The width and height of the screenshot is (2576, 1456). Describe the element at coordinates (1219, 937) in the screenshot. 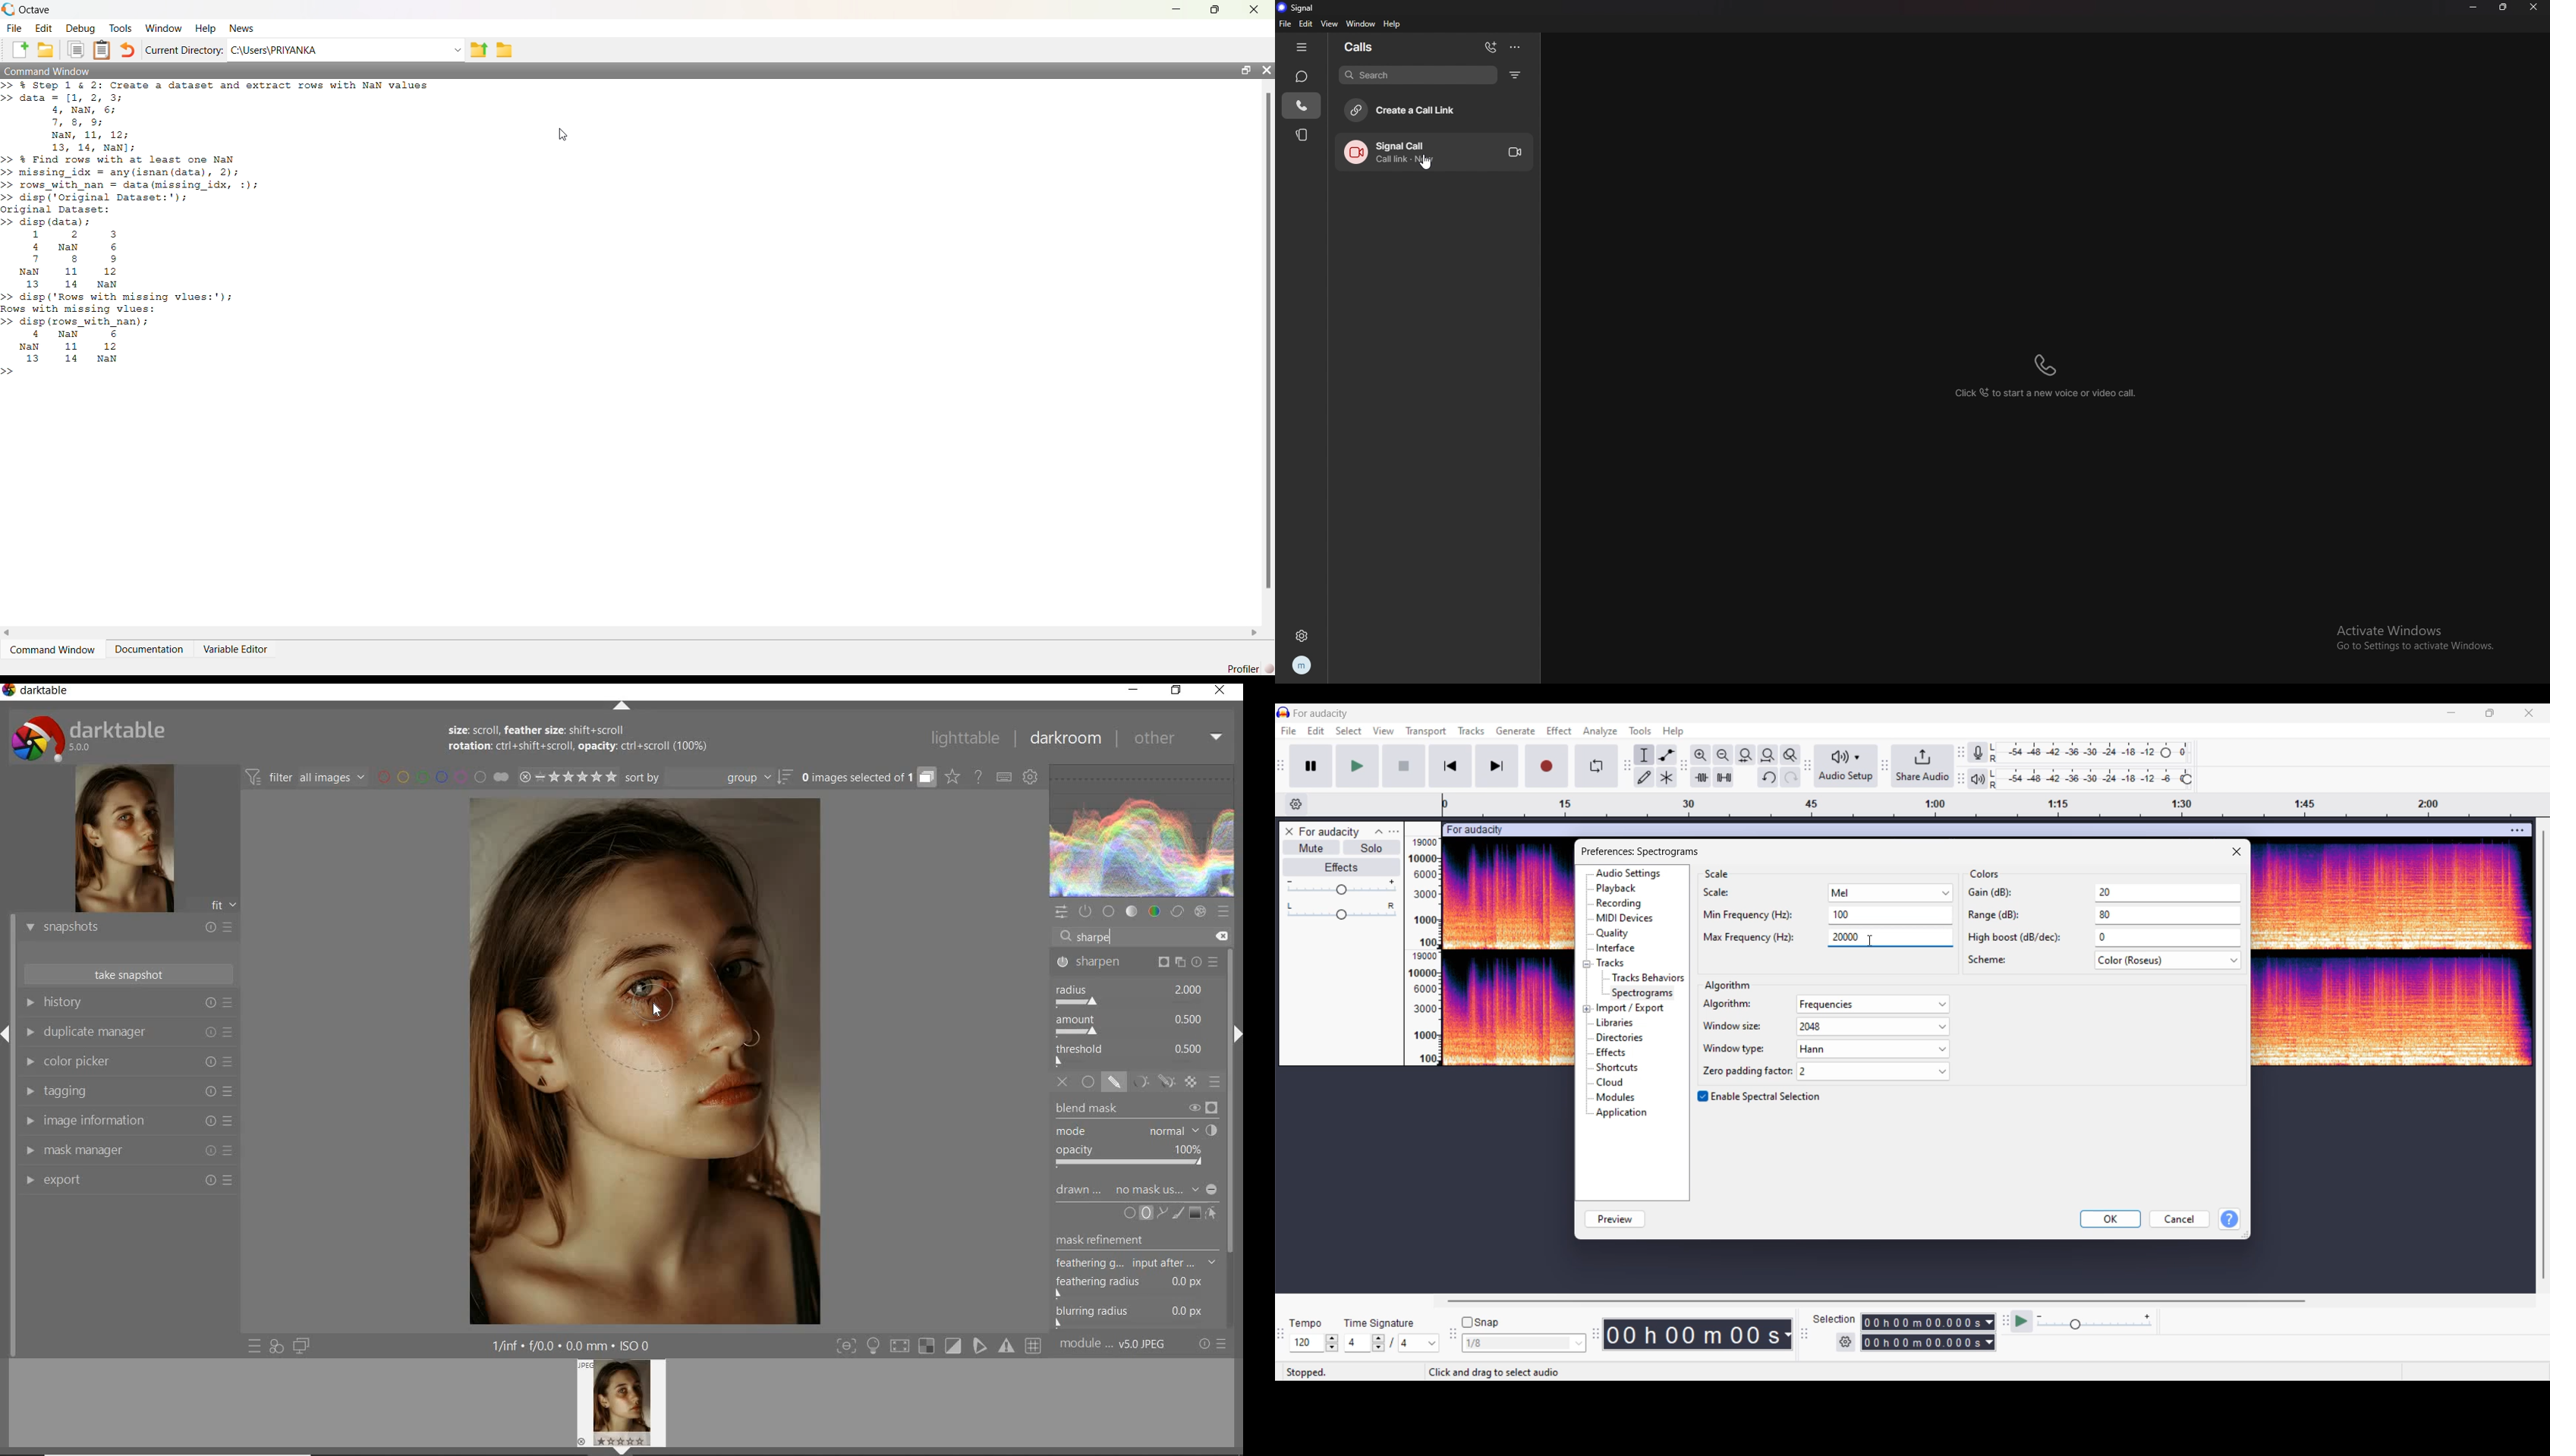

I see `DELETE` at that location.